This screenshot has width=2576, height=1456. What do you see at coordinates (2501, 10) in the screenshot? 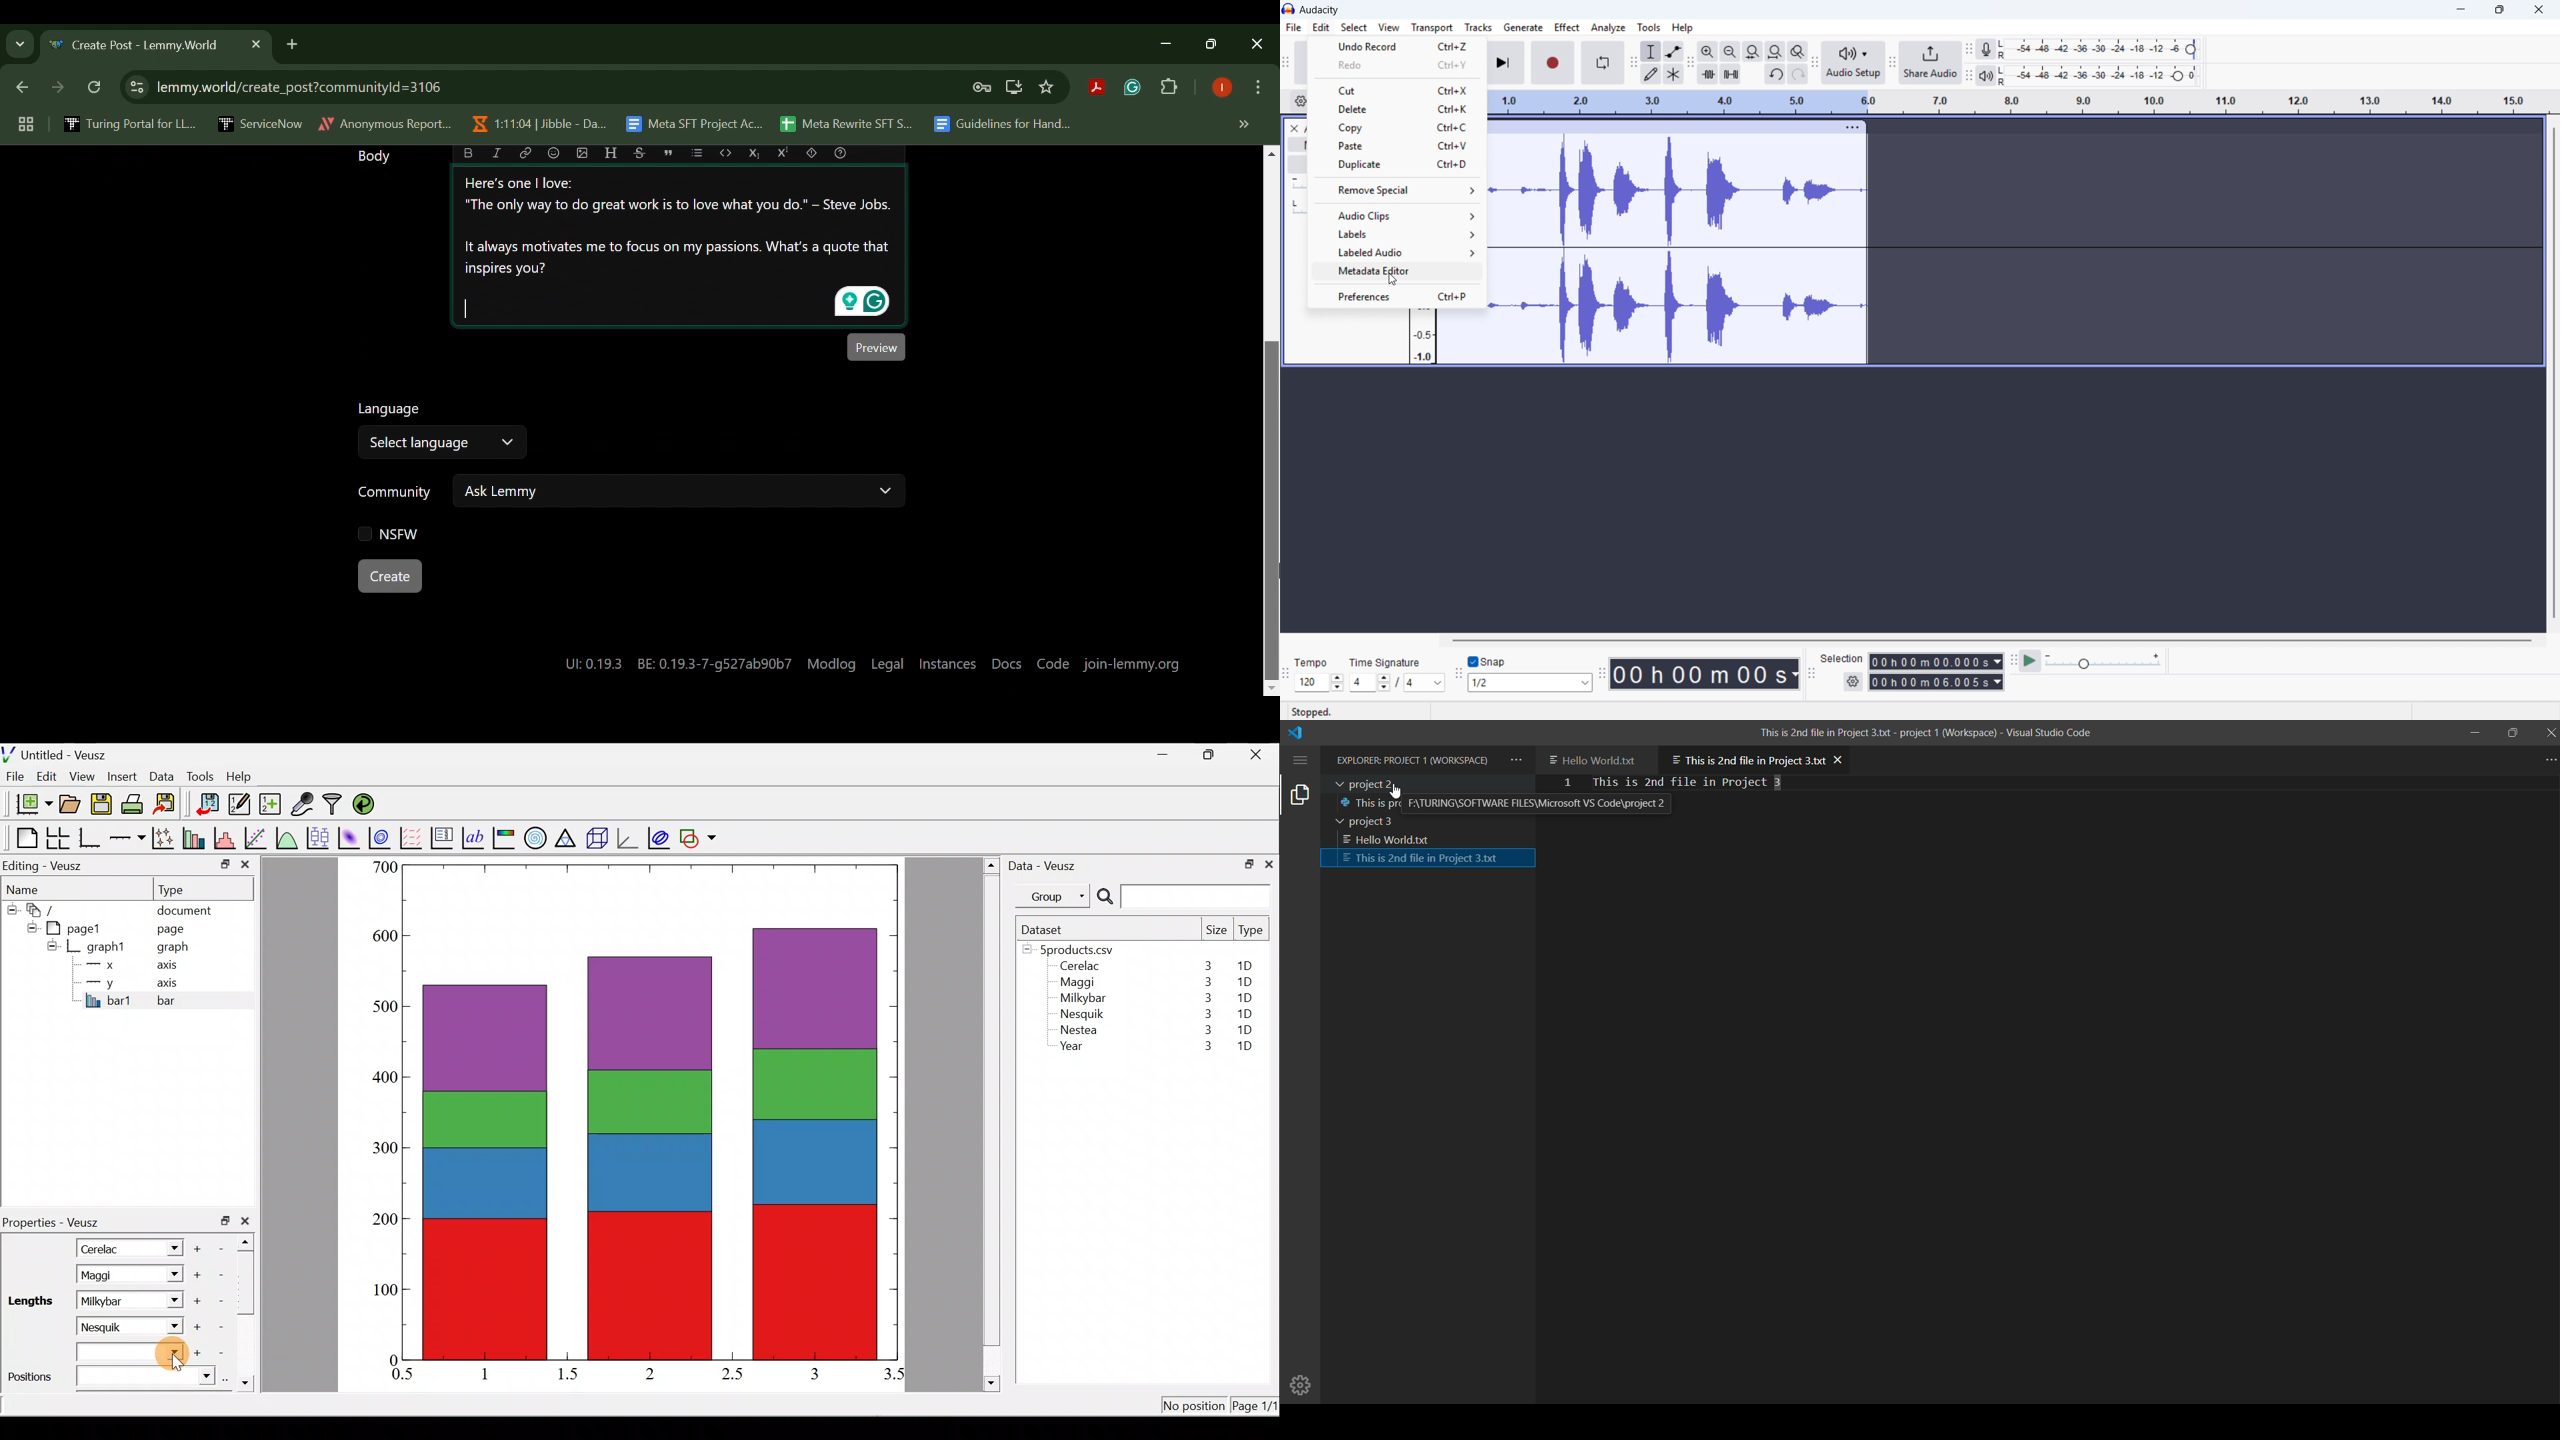
I see `maximize` at bounding box center [2501, 10].